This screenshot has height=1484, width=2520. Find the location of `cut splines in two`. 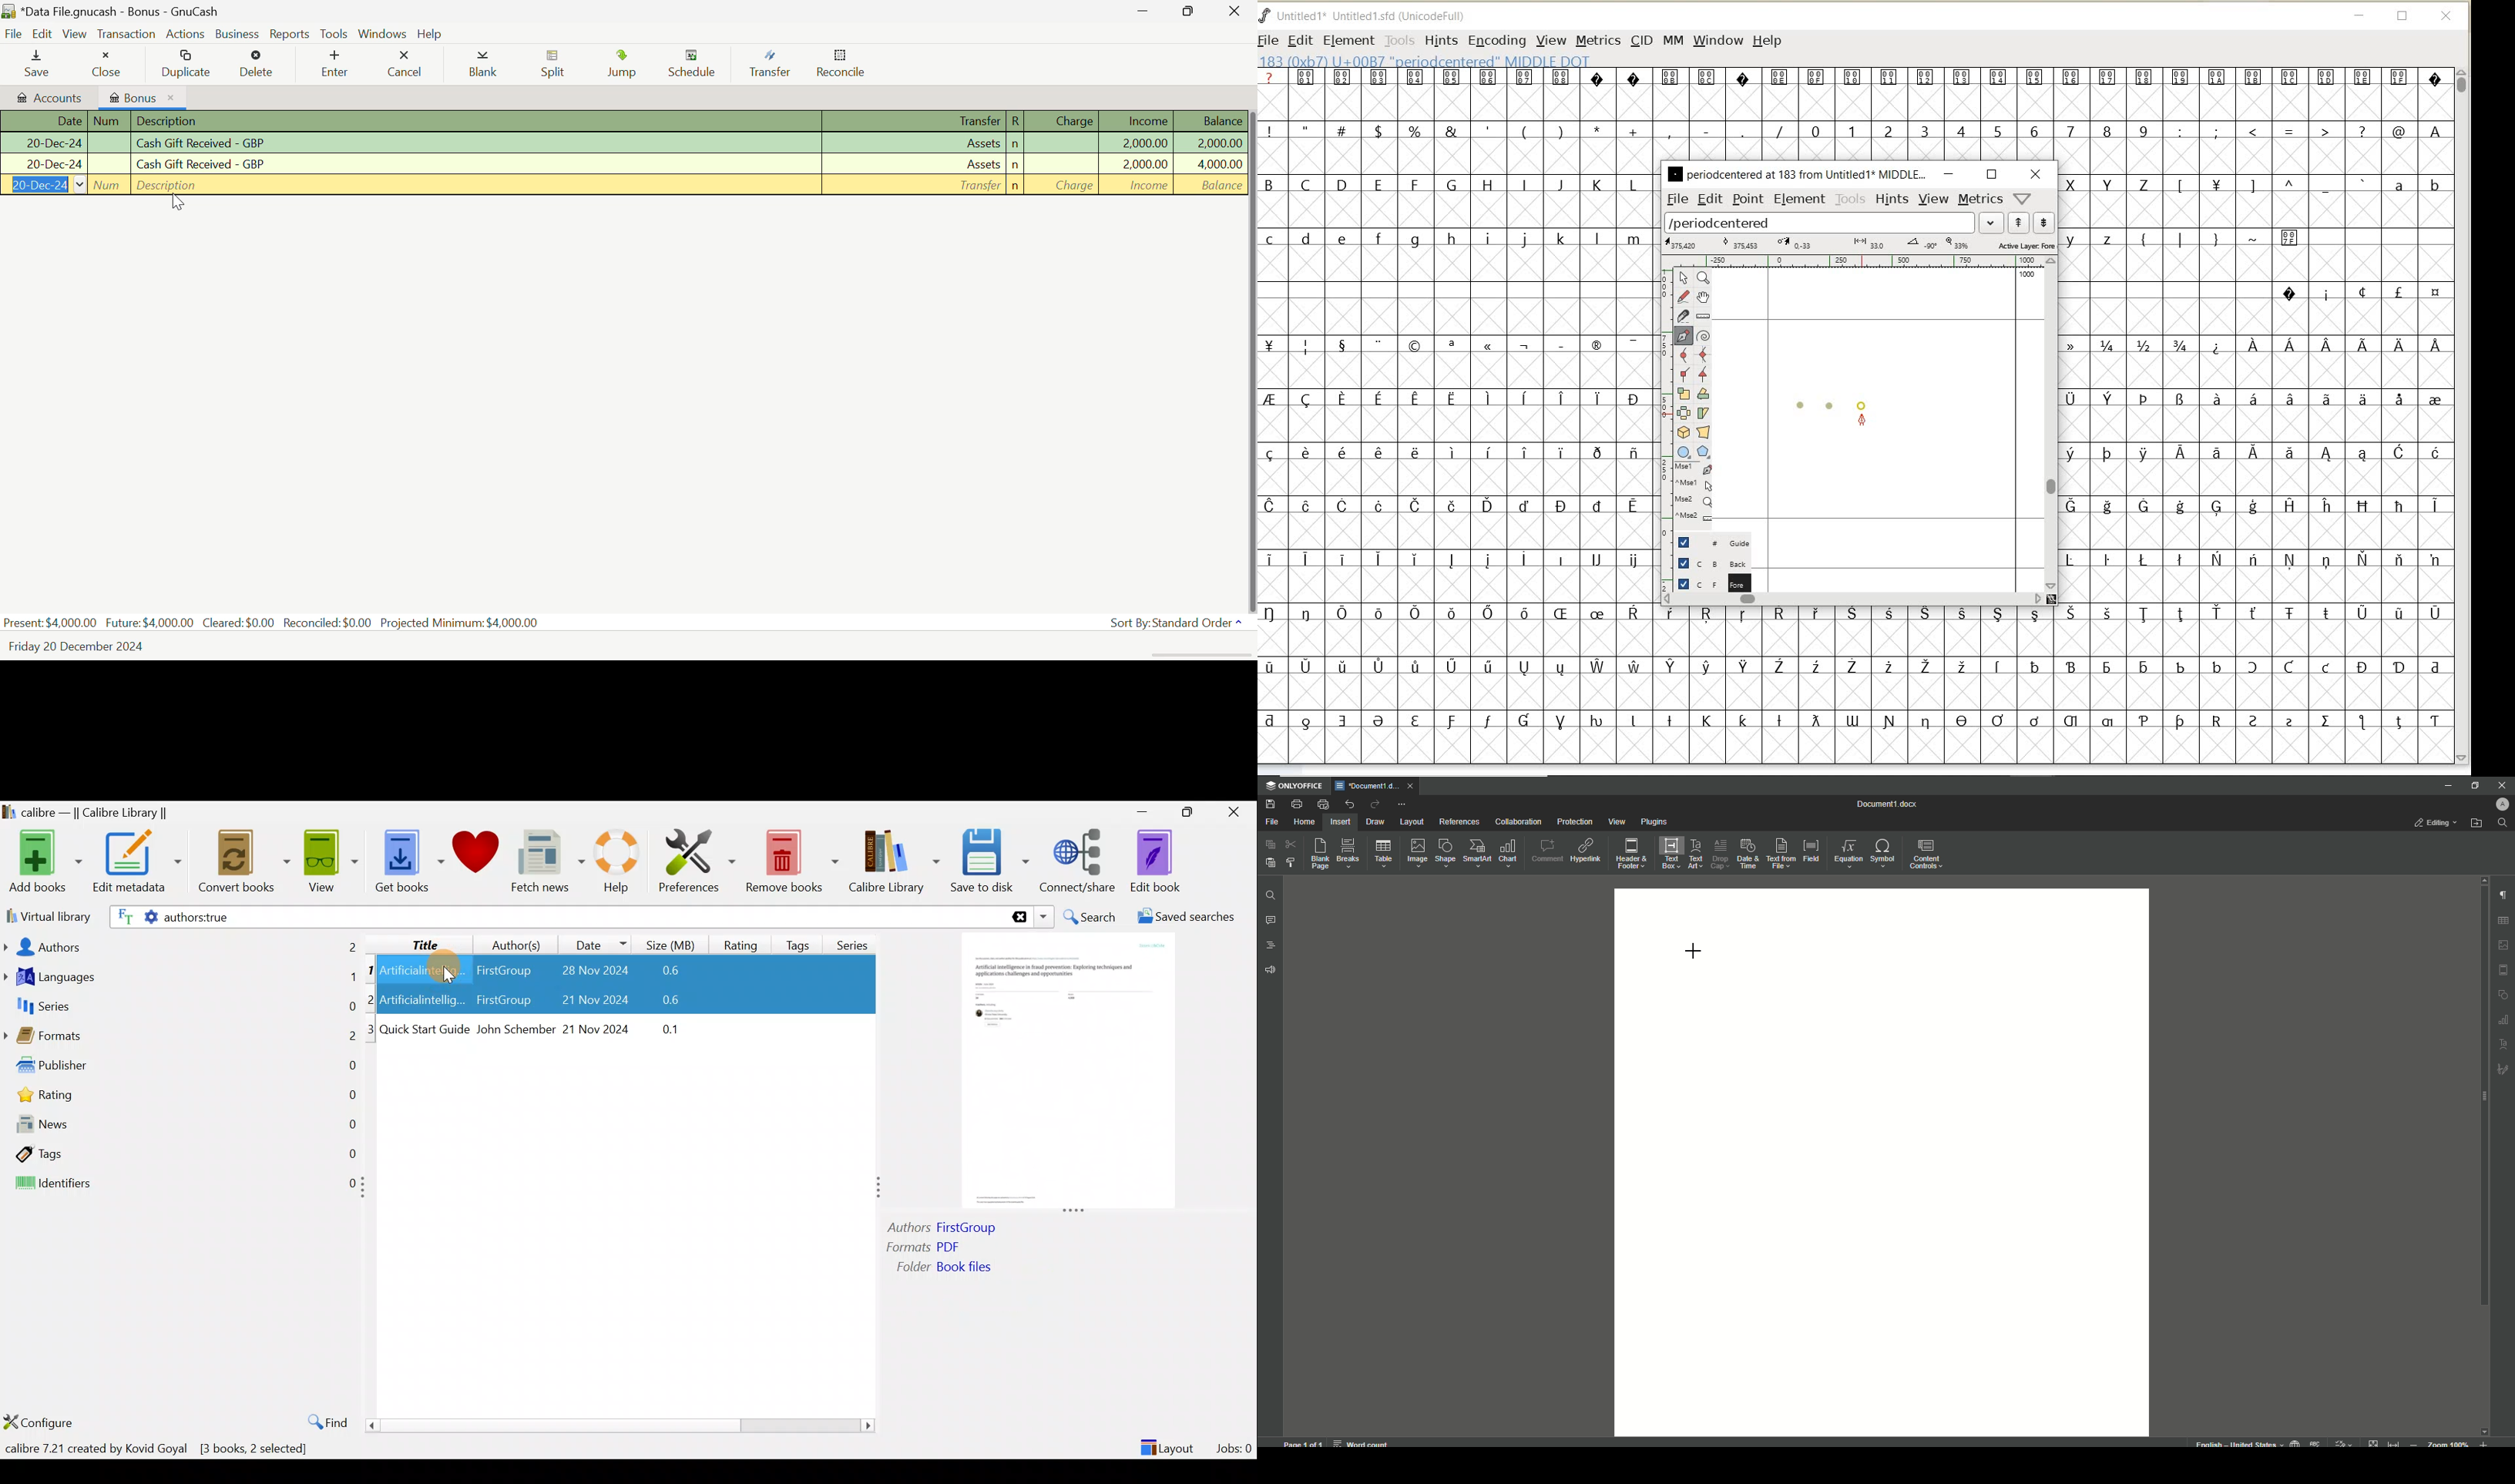

cut splines in two is located at coordinates (1683, 315).